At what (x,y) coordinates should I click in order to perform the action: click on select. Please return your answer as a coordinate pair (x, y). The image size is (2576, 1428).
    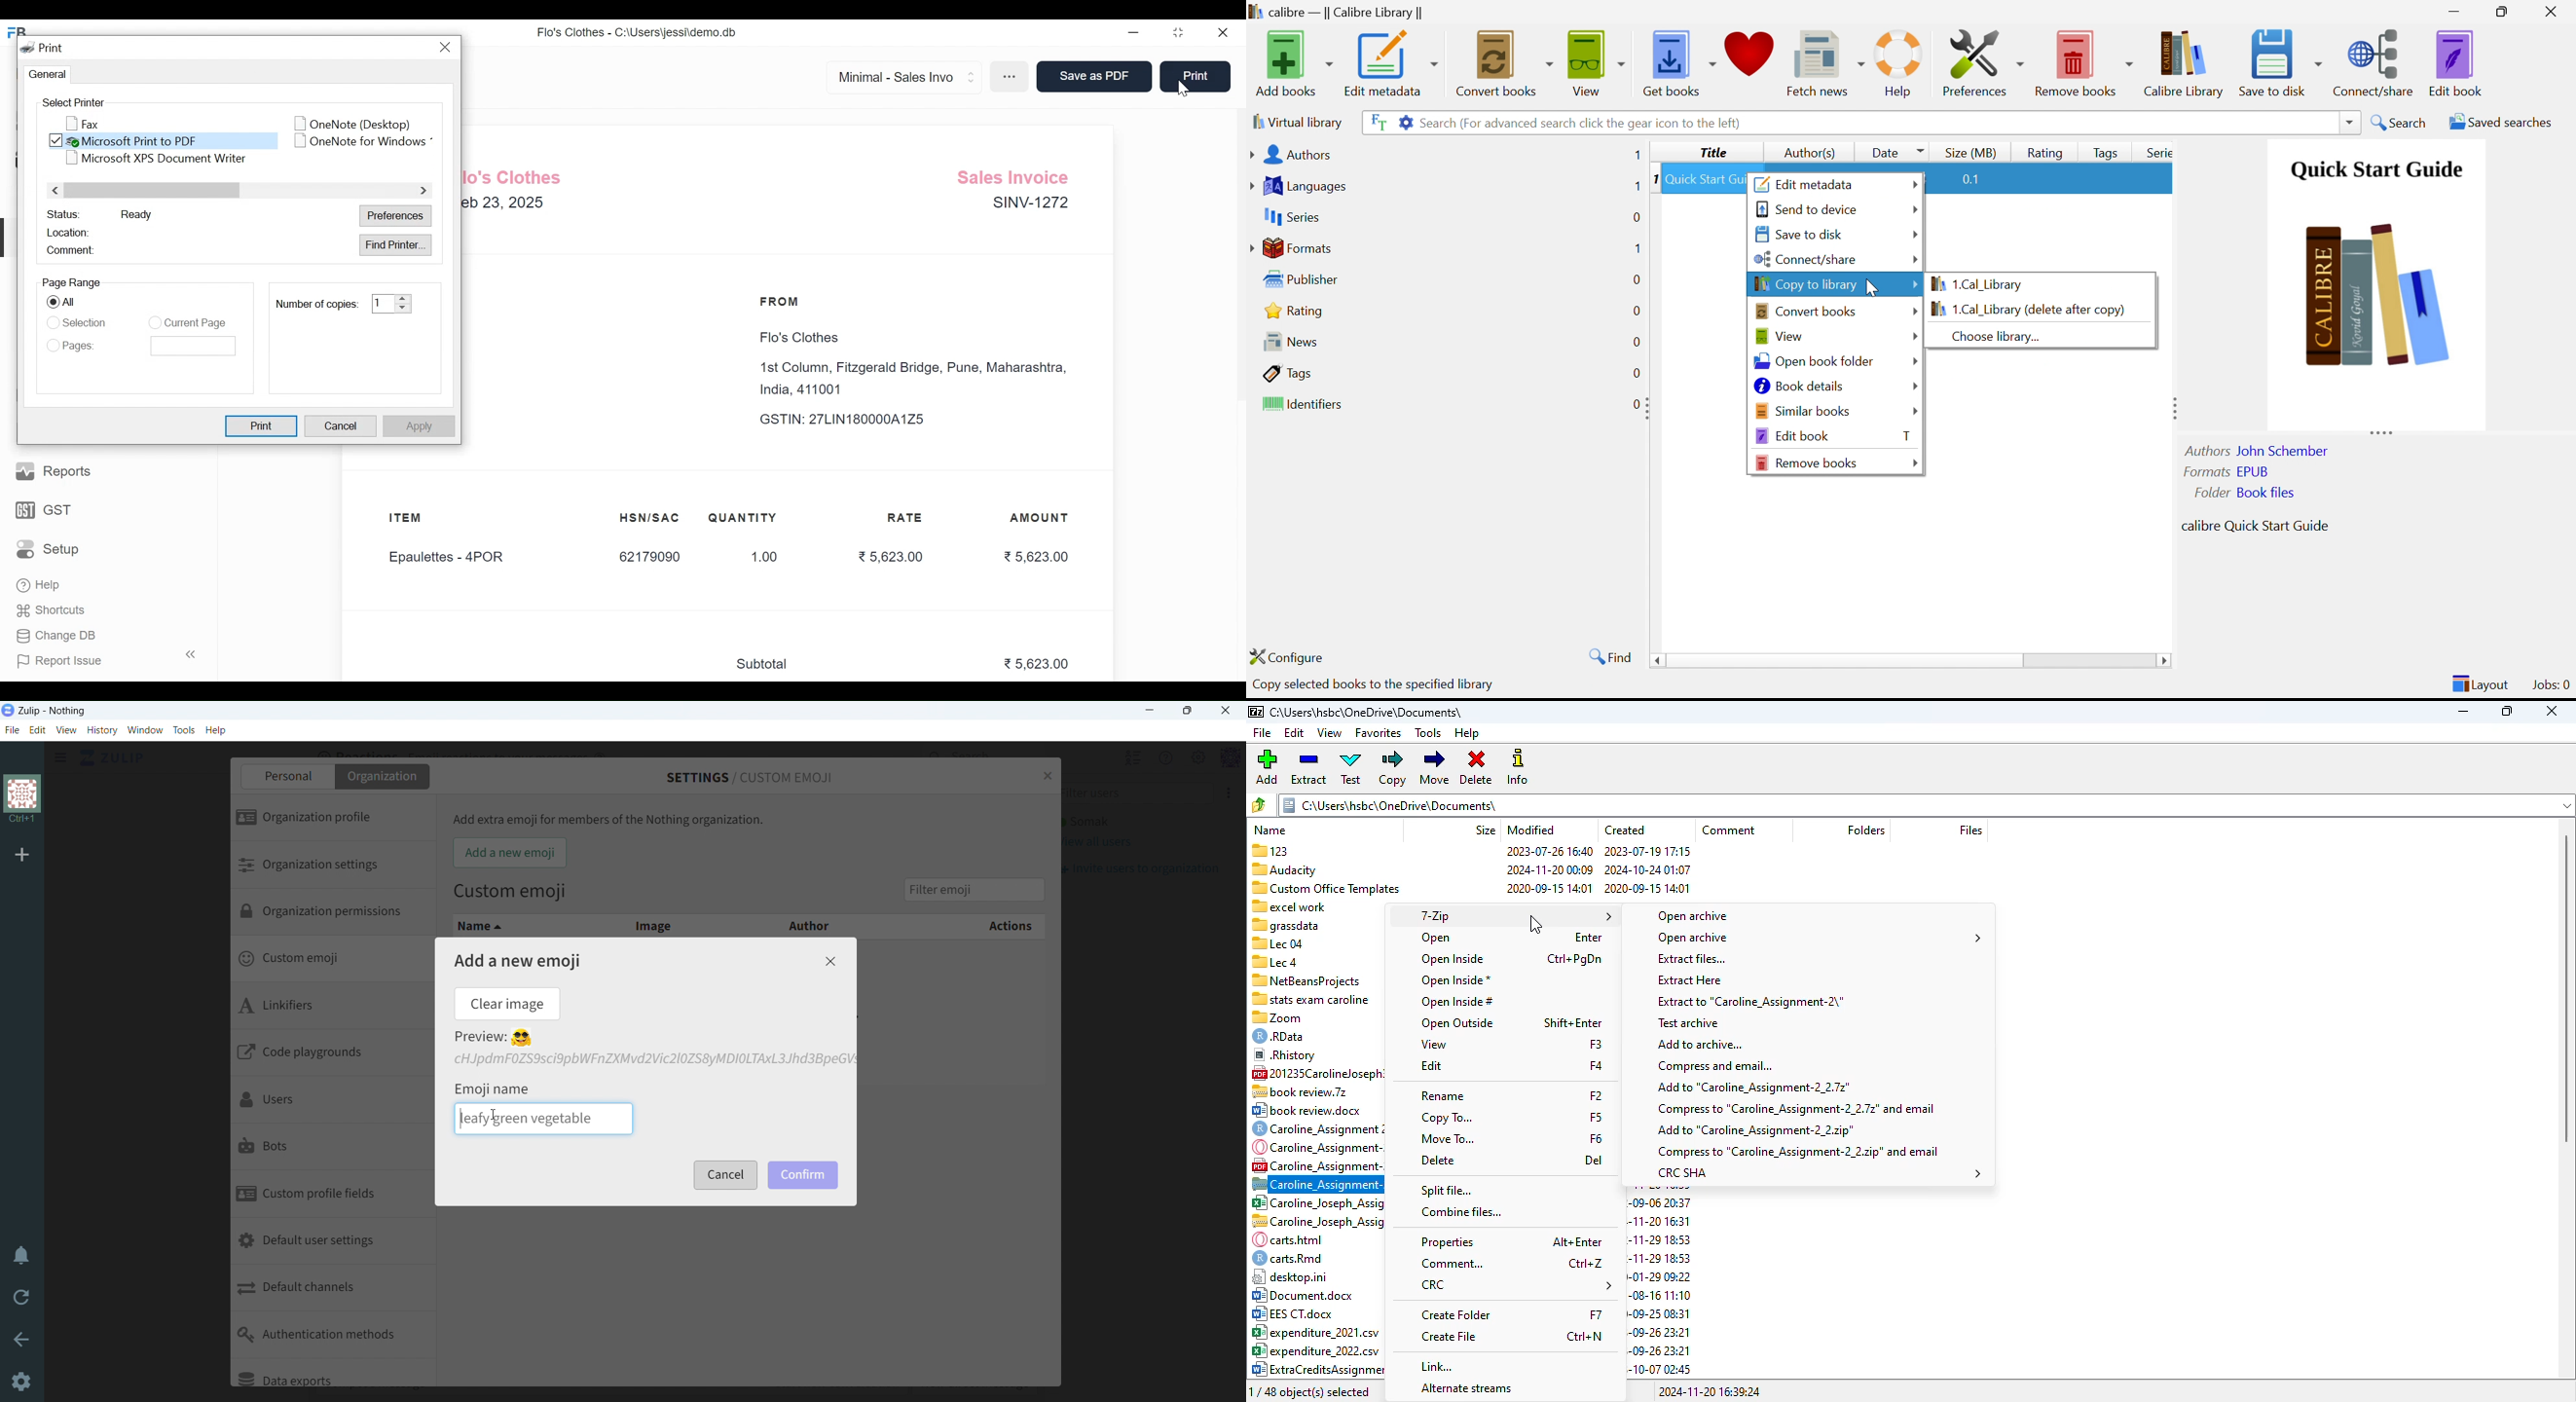
    Looking at the image, I should click on (52, 302).